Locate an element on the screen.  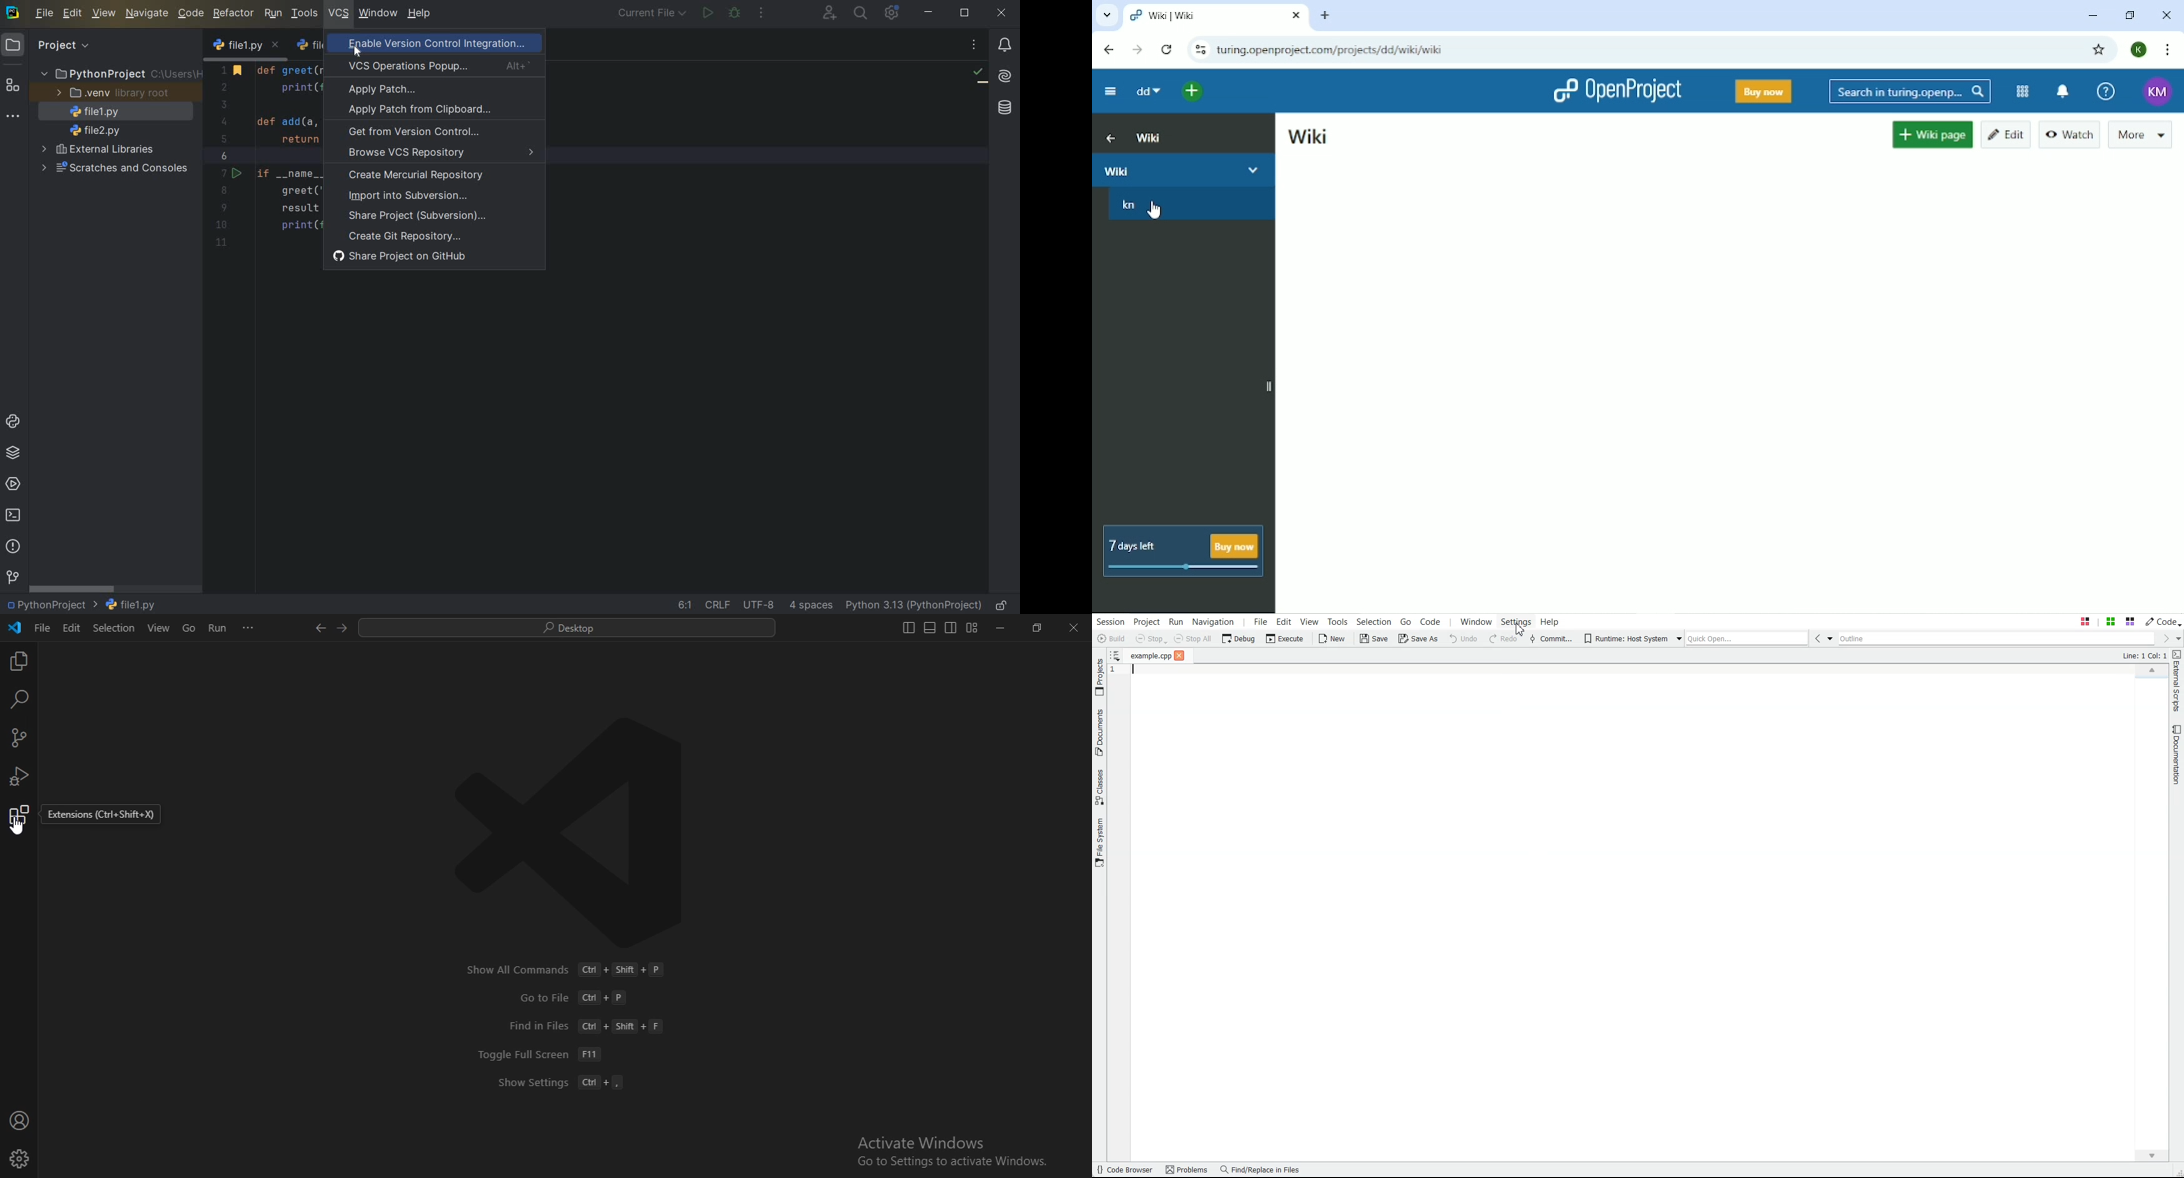
notifications is located at coordinates (1006, 45).